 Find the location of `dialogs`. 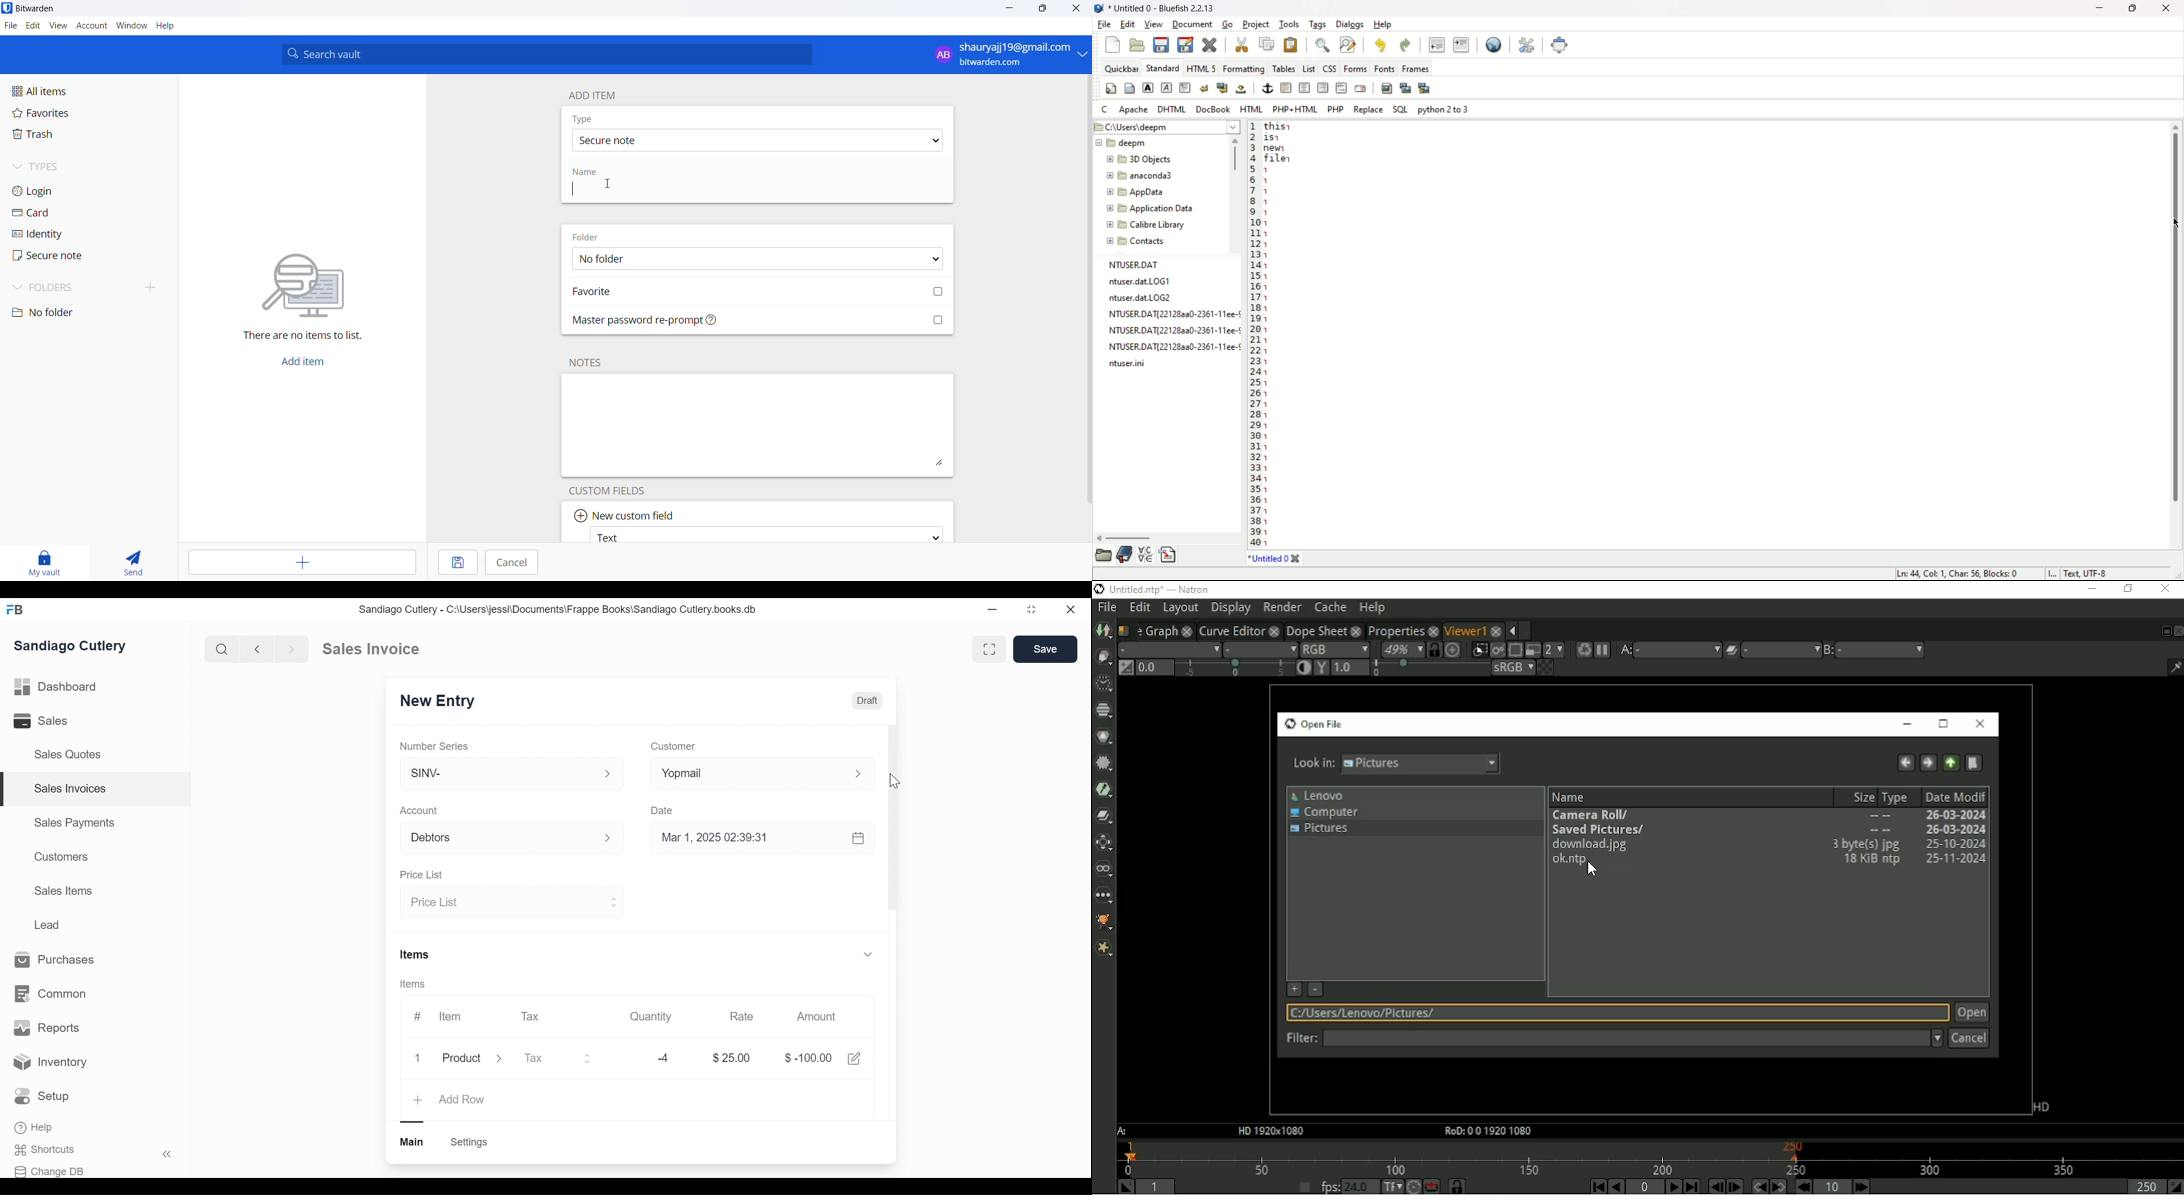

dialogs is located at coordinates (1352, 25).